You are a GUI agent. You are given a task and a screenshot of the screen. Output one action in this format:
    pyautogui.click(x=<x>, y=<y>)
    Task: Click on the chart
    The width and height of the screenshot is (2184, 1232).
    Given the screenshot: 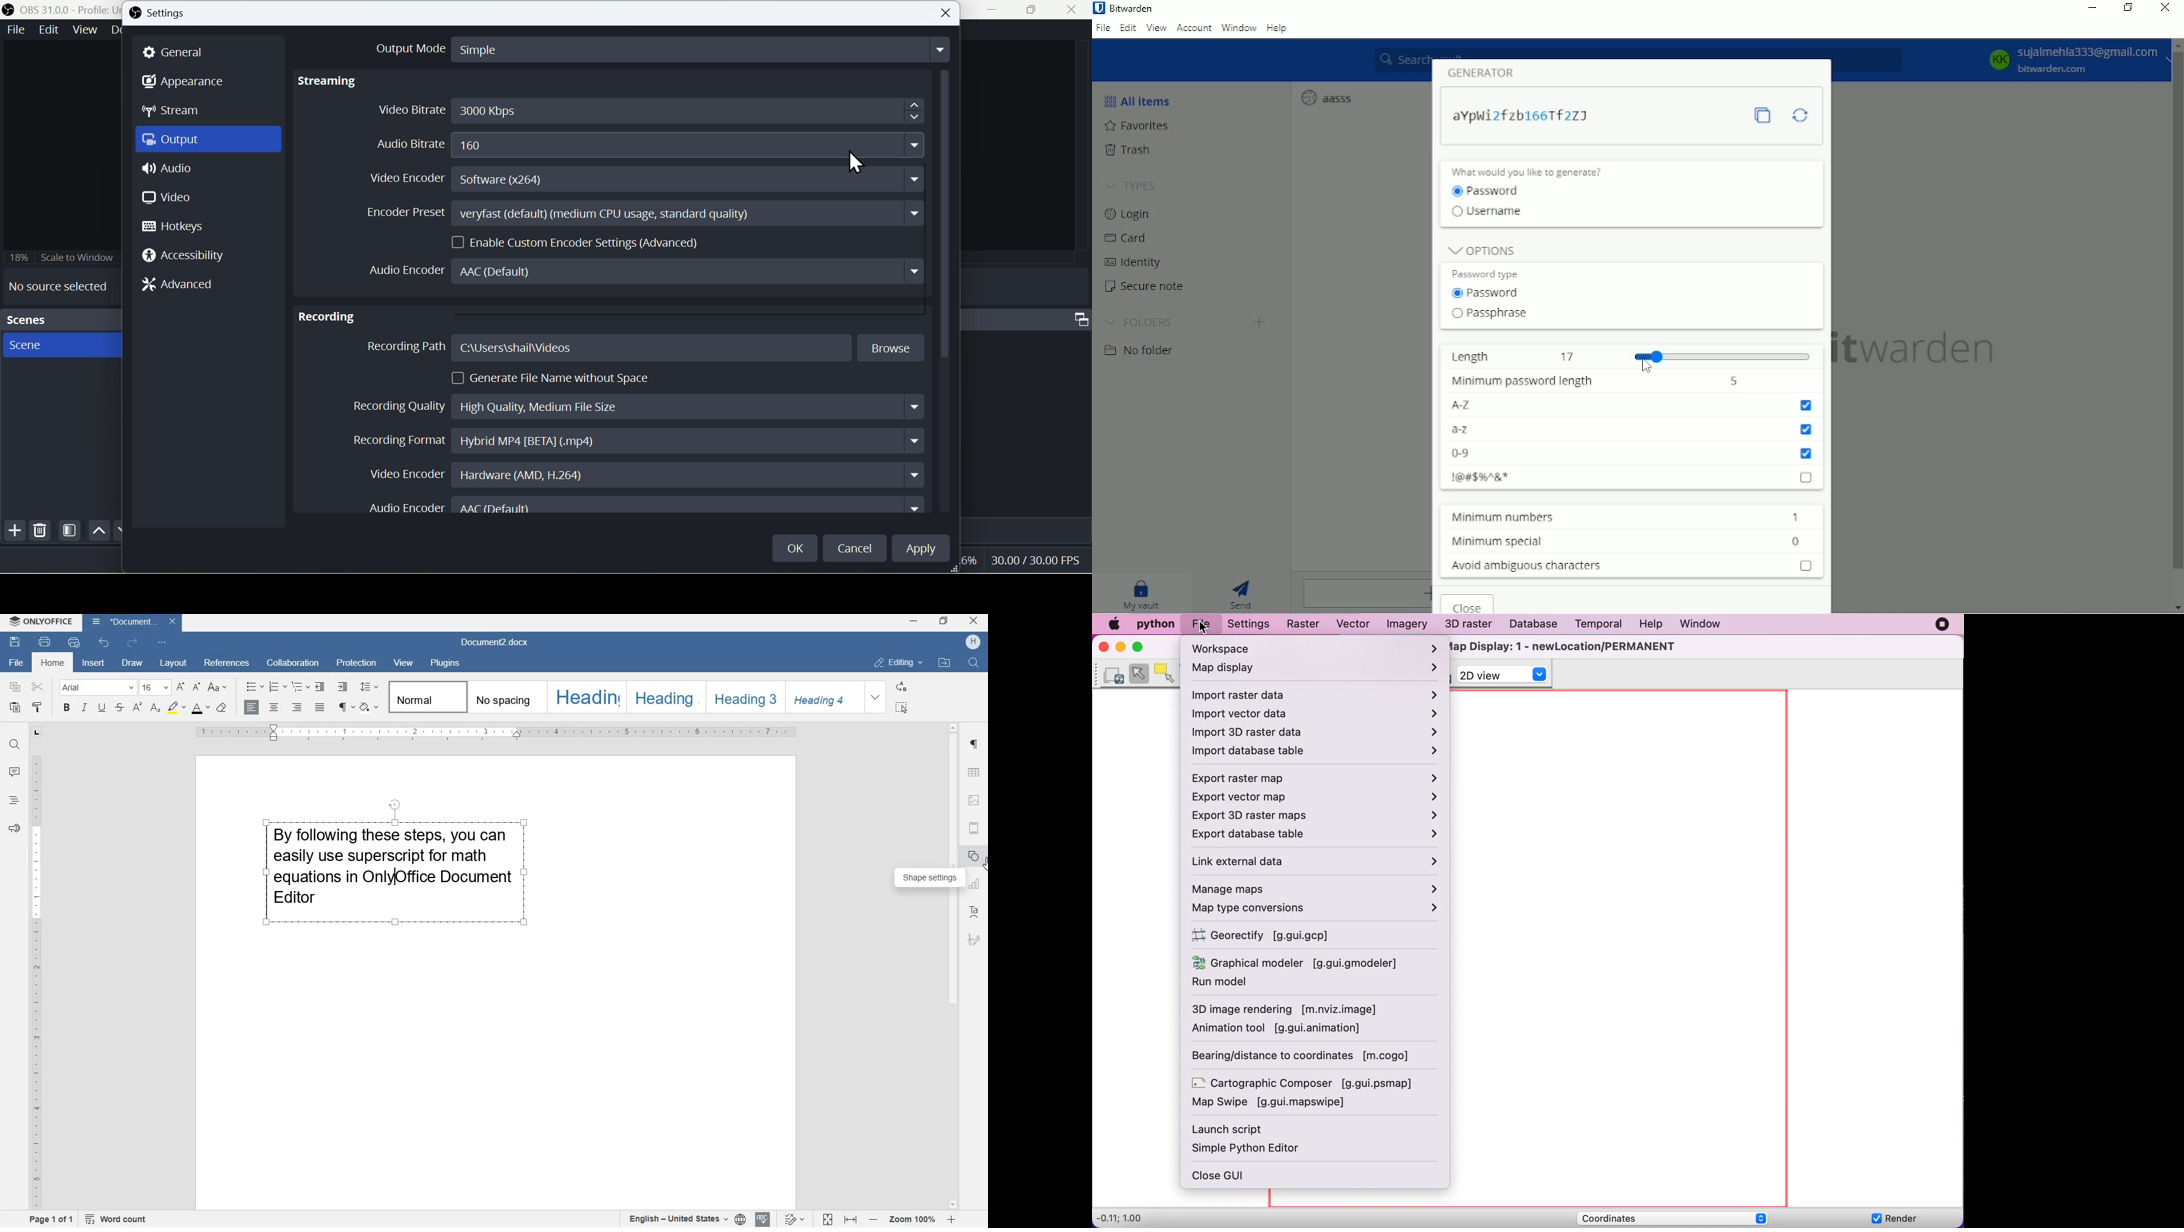 What is the action you would take?
    pyautogui.click(x=974, y=885)
    